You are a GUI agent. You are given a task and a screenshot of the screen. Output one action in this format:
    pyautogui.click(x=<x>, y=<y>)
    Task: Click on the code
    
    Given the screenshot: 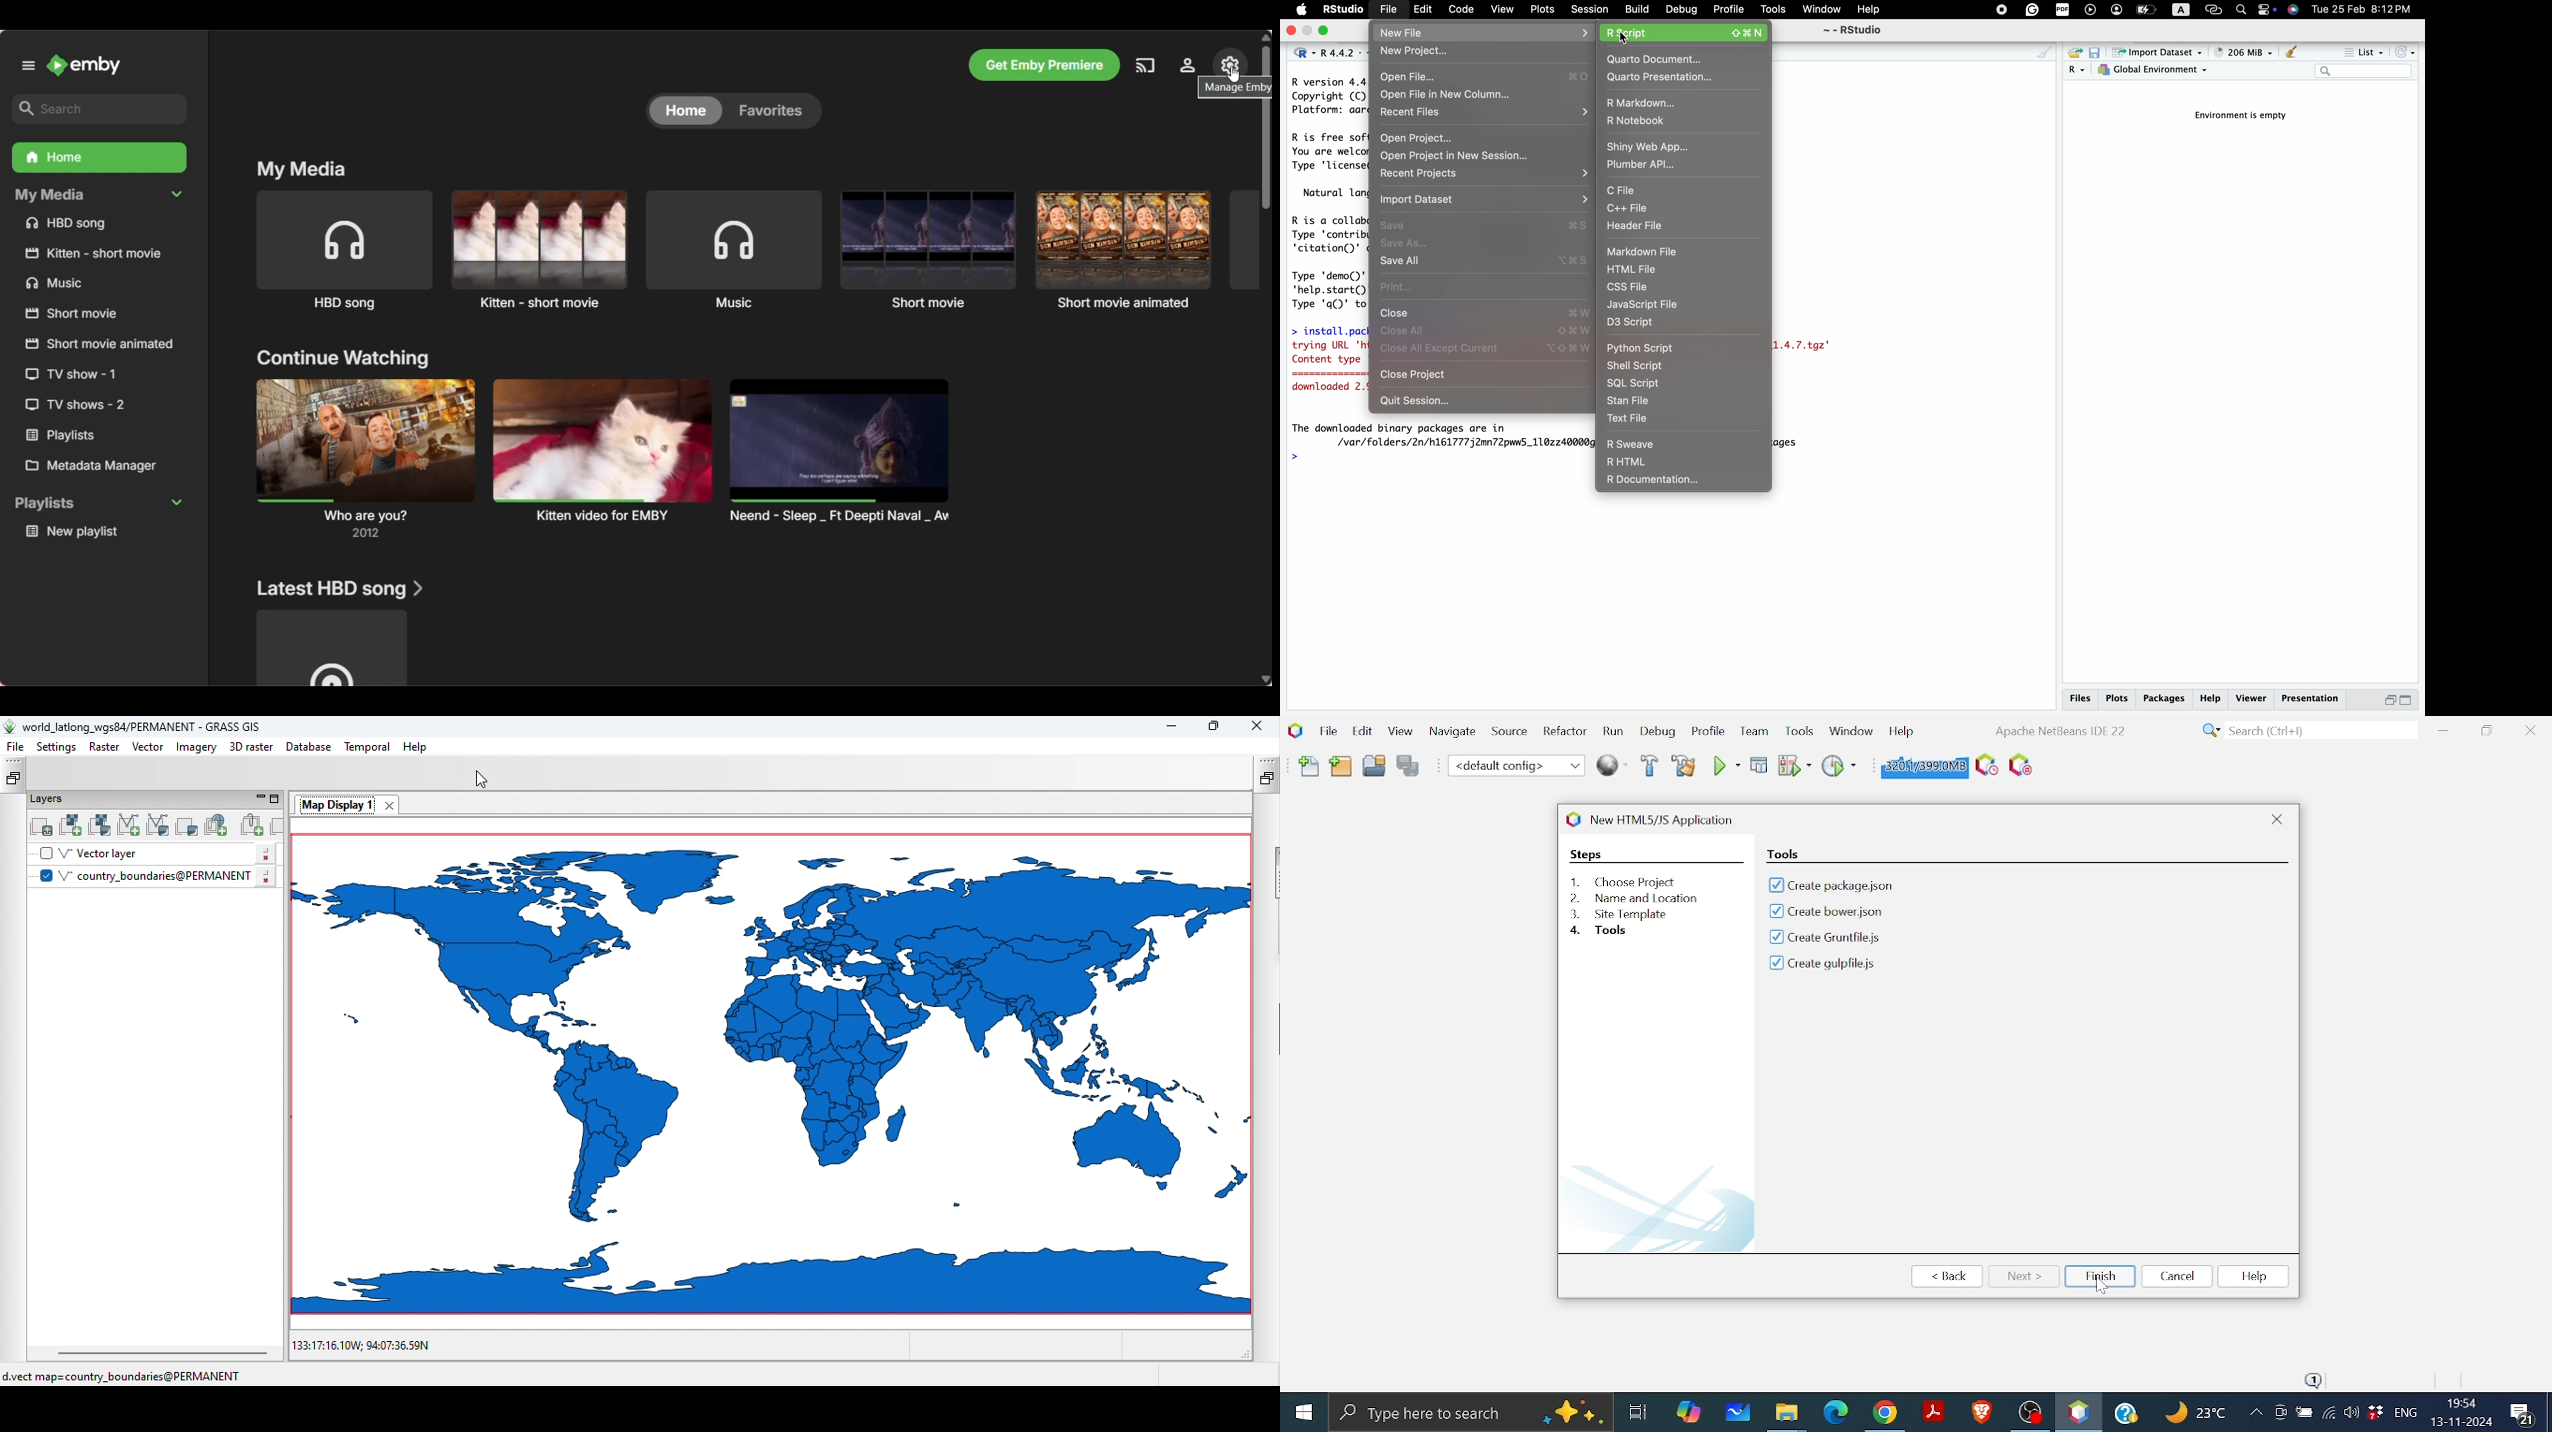 What is the action you would take?
    pyautogui.click(x=1460, y=10)
    